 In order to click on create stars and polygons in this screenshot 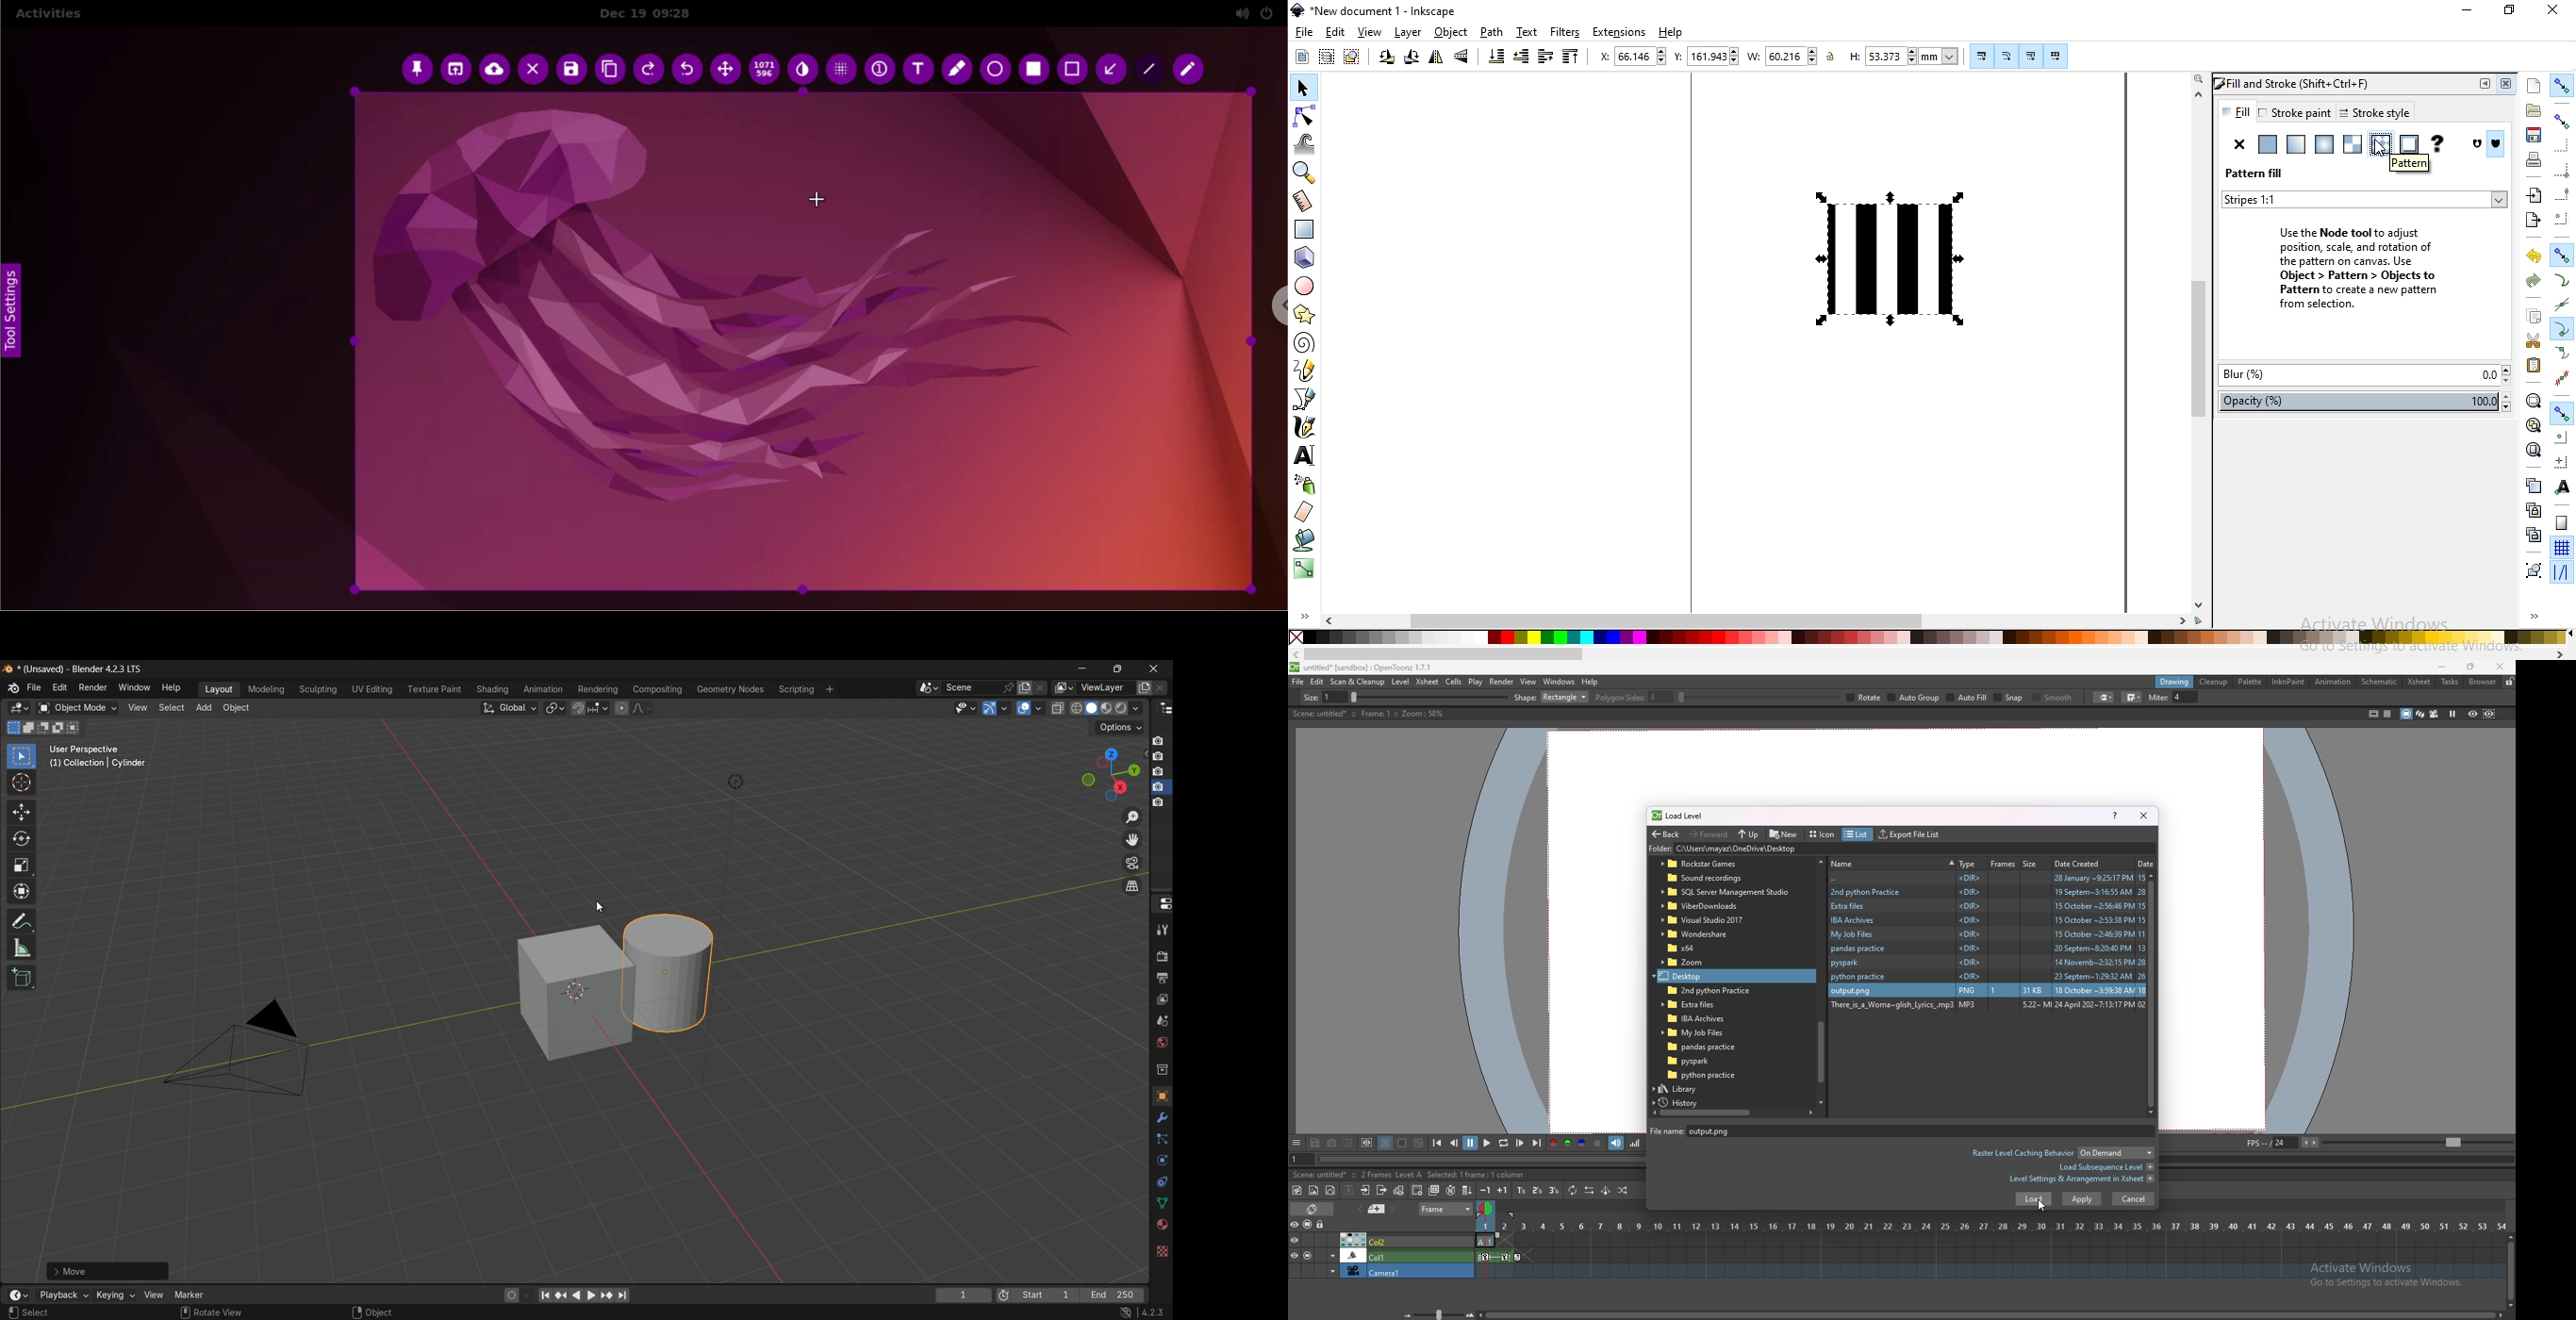, I will do `click(1303, 316)`.